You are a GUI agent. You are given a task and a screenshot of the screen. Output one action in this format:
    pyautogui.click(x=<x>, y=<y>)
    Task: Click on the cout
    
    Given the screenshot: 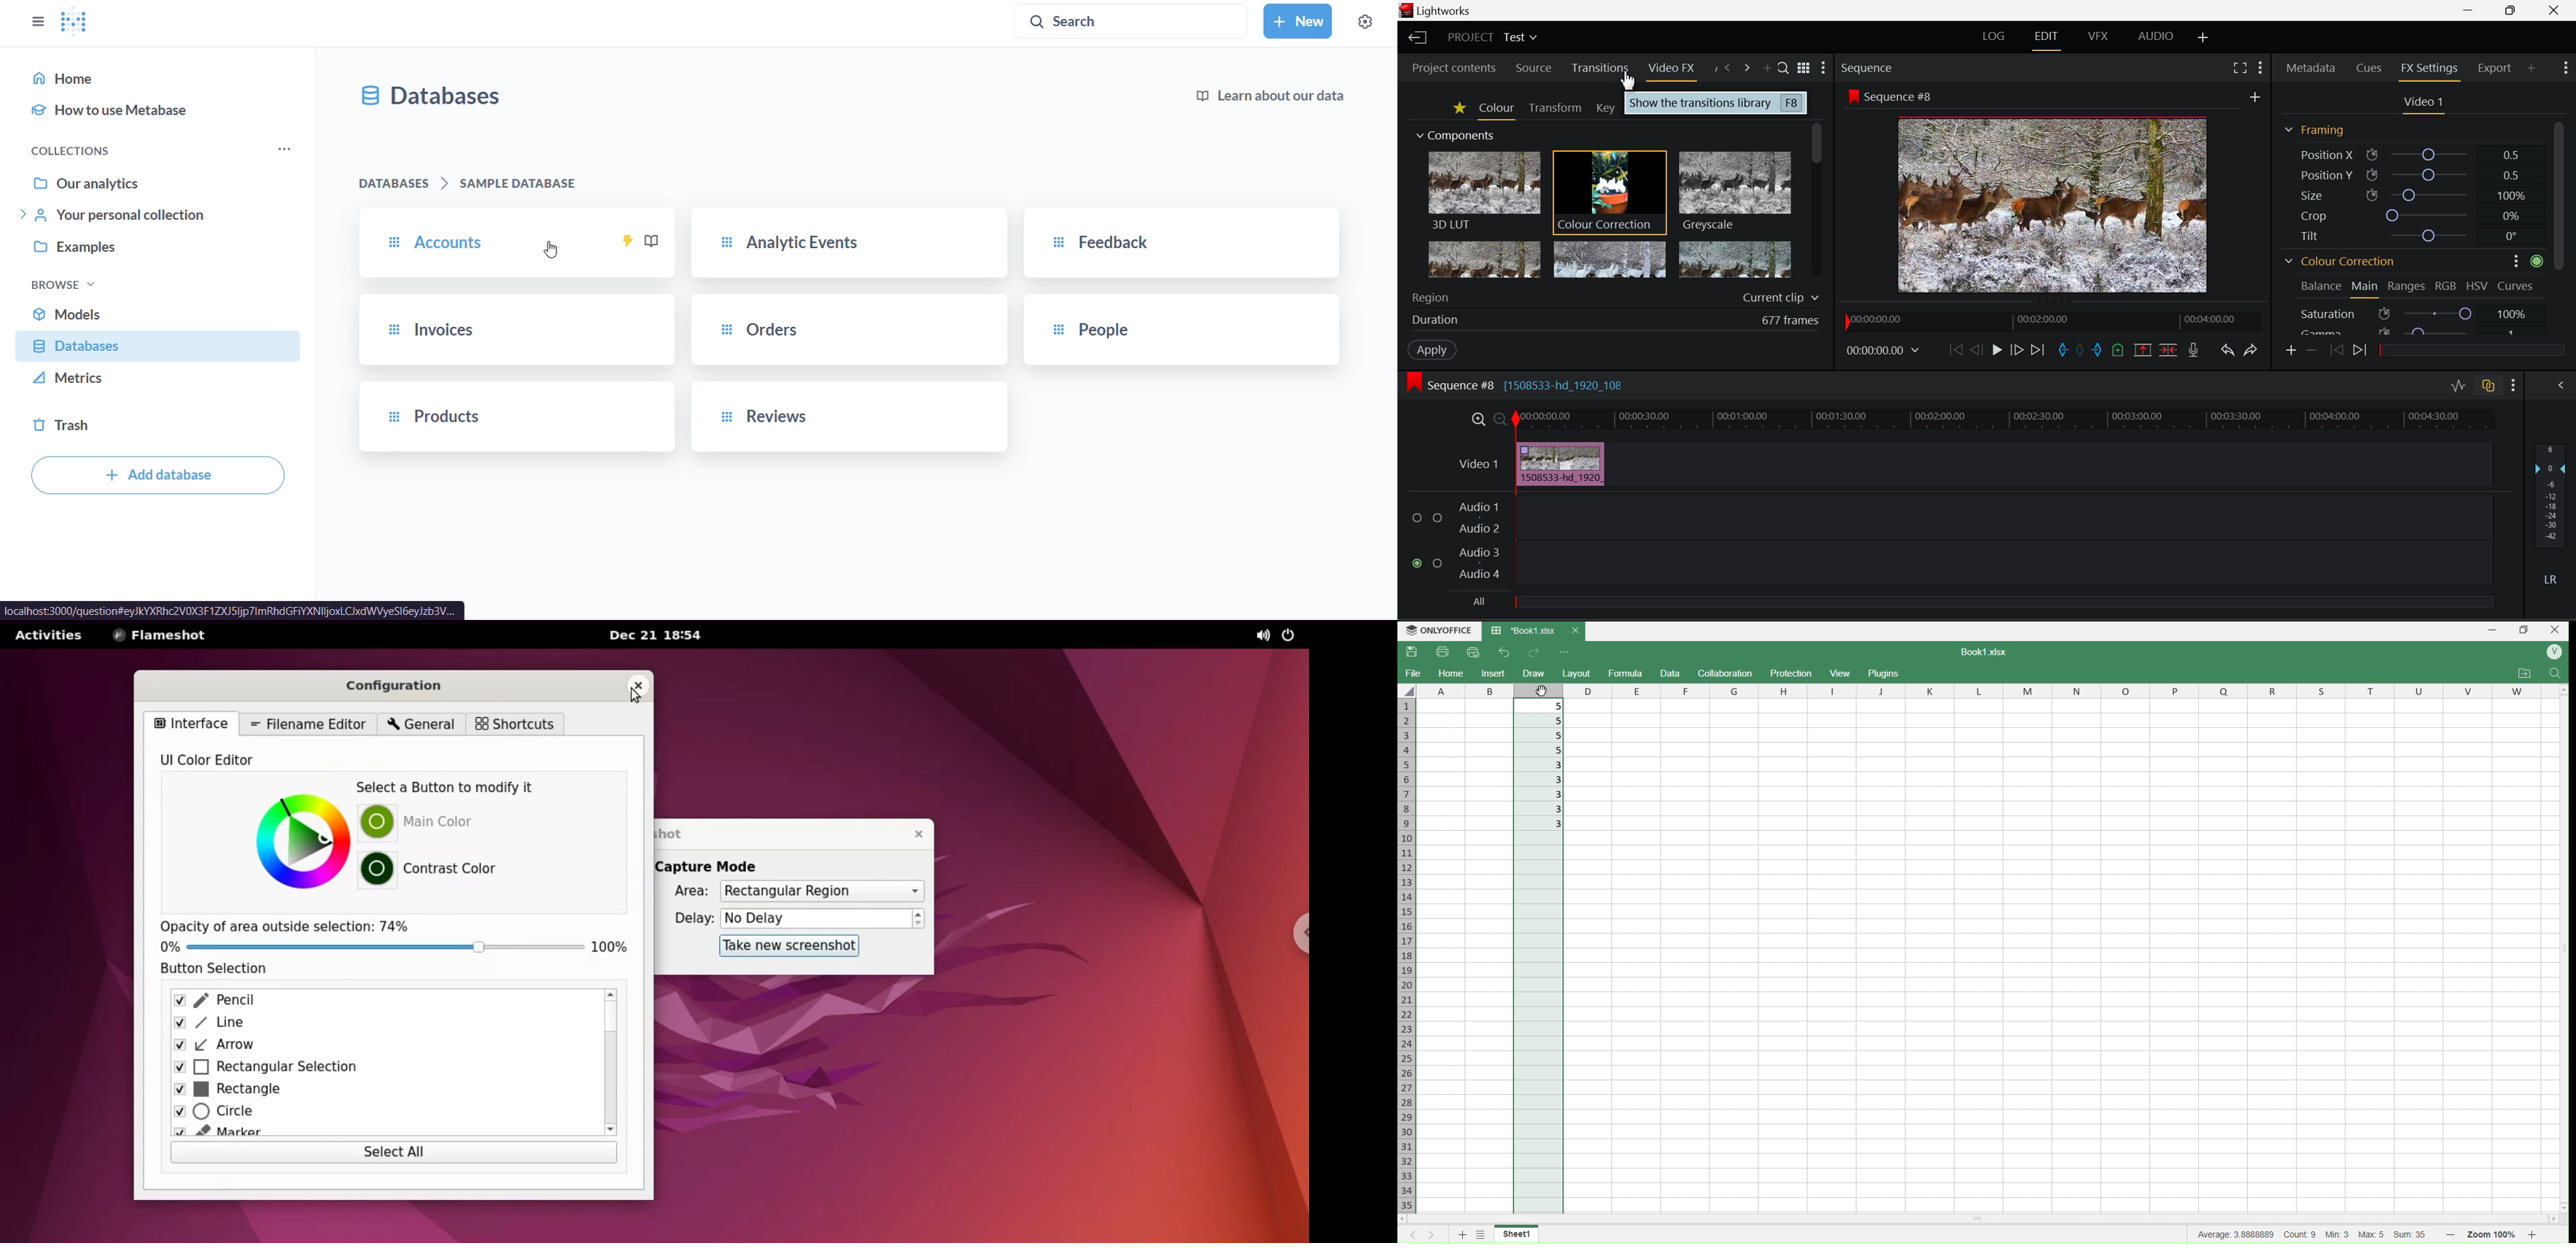 What is the action you would take?
    pyautogui.click(x=2301, y=1234)
    